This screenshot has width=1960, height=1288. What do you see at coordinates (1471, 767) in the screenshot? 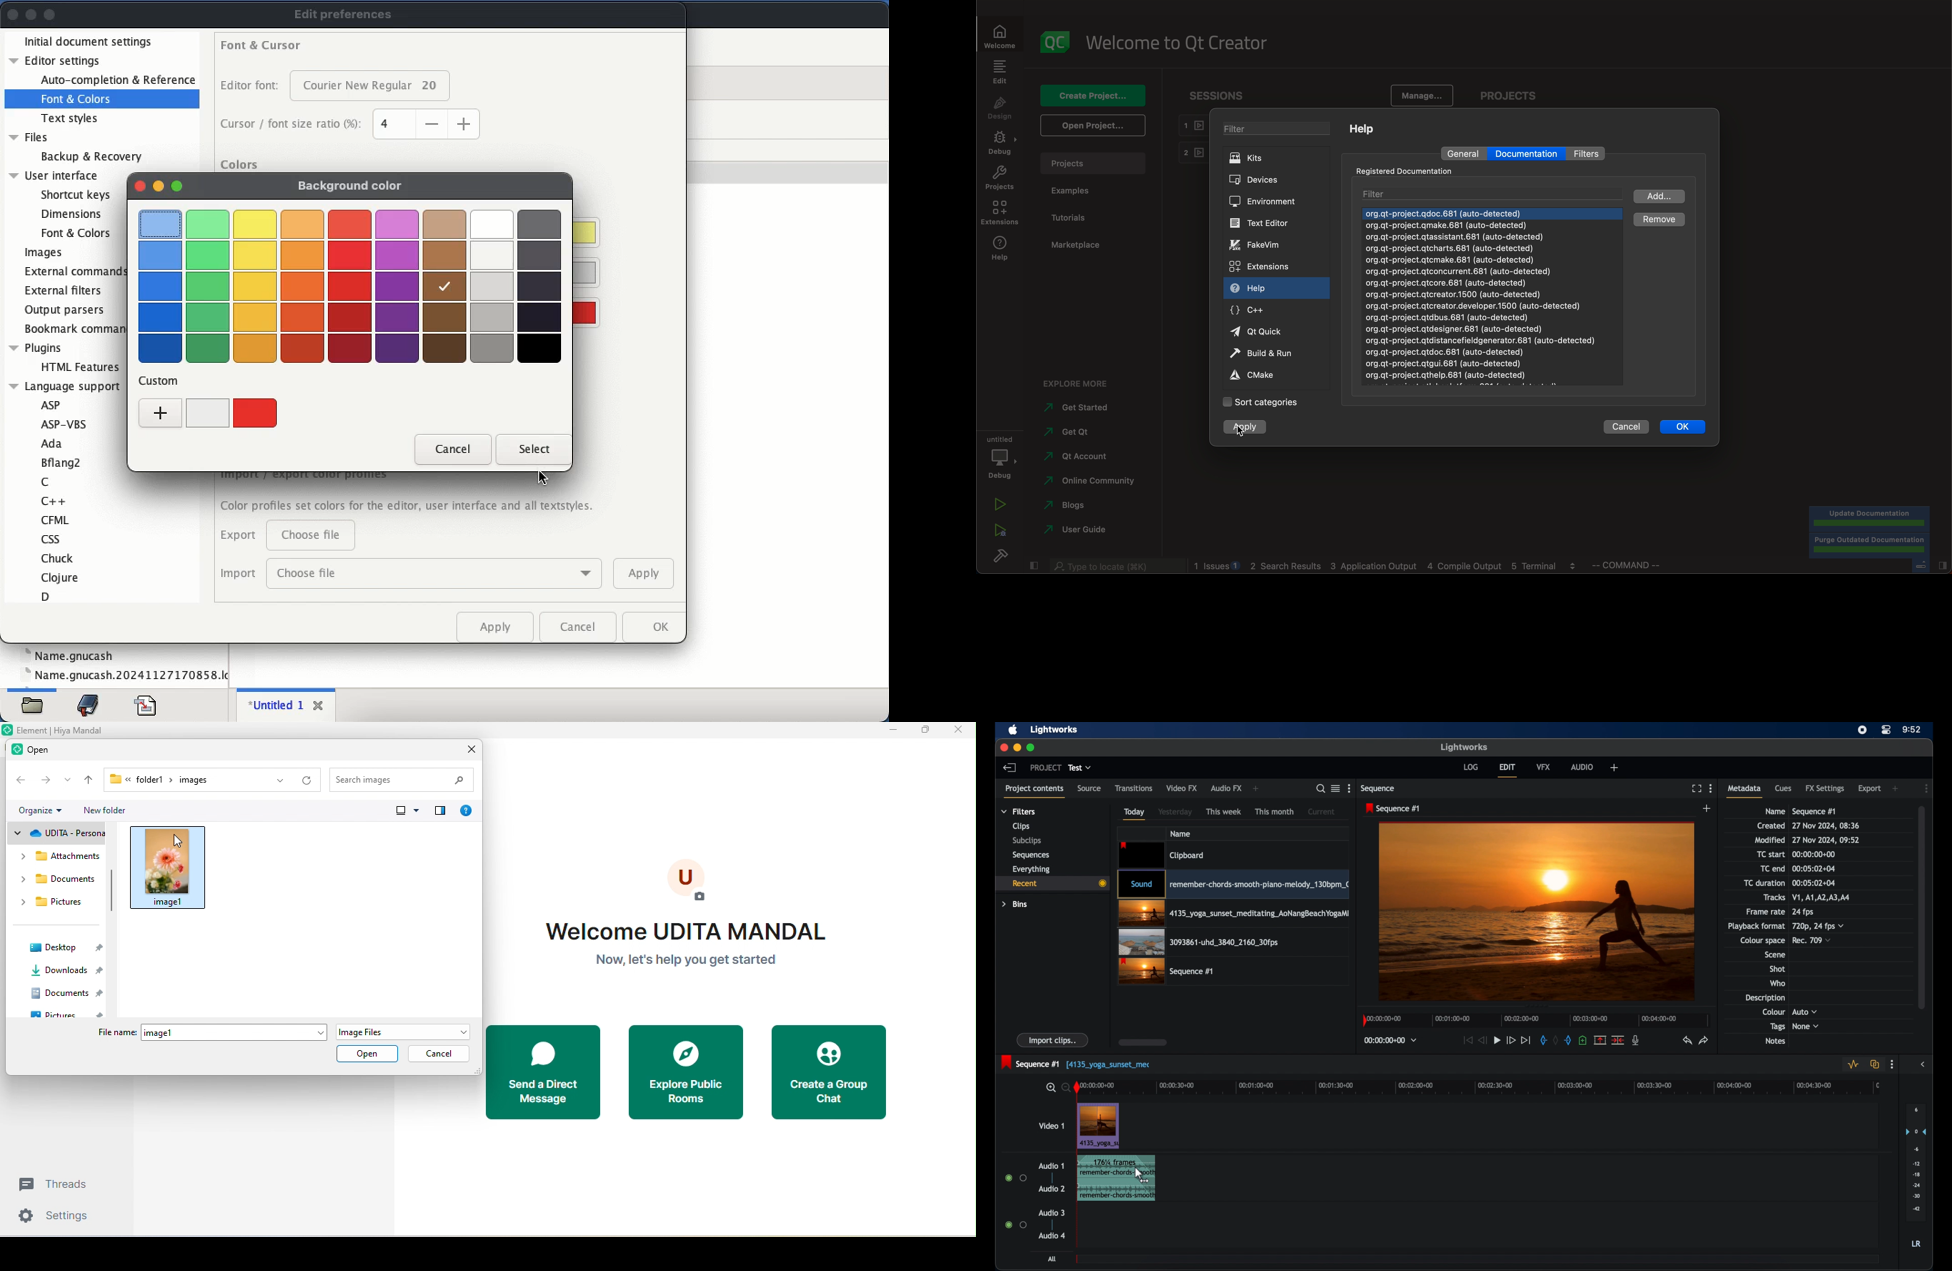
I see `log` at bounding box center [1471, 767].